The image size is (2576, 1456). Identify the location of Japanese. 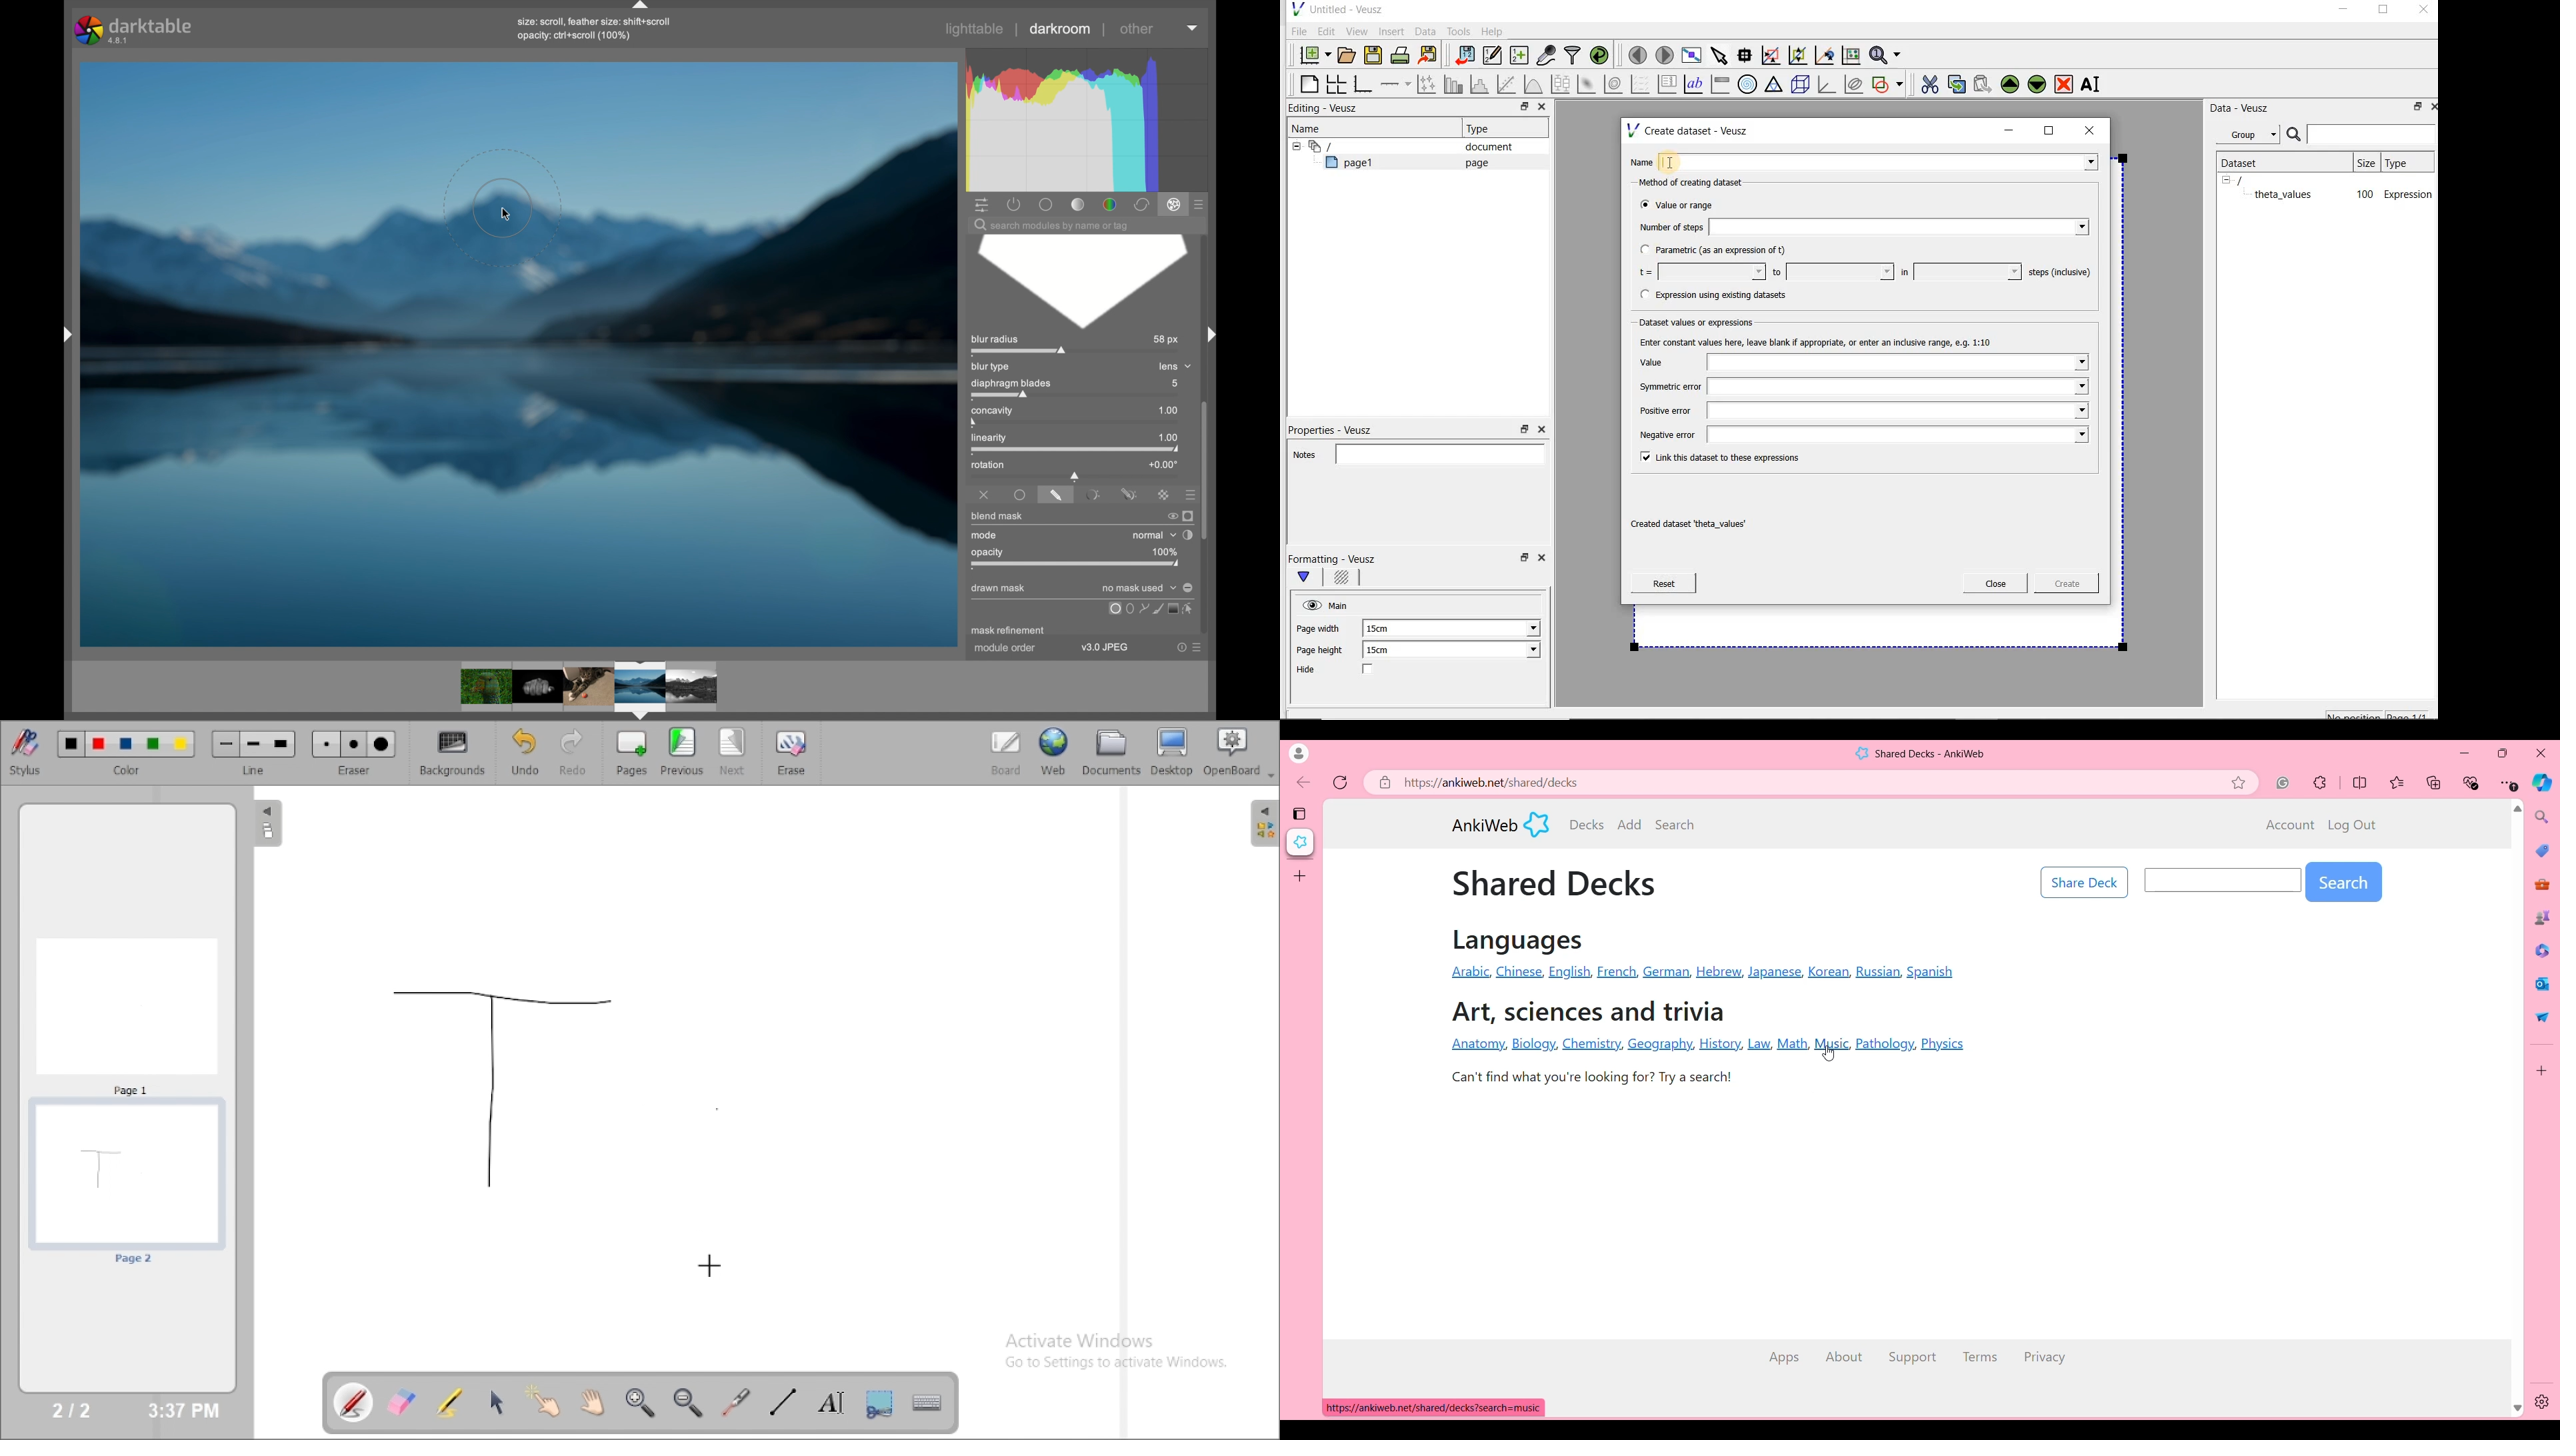
(1773, 973).